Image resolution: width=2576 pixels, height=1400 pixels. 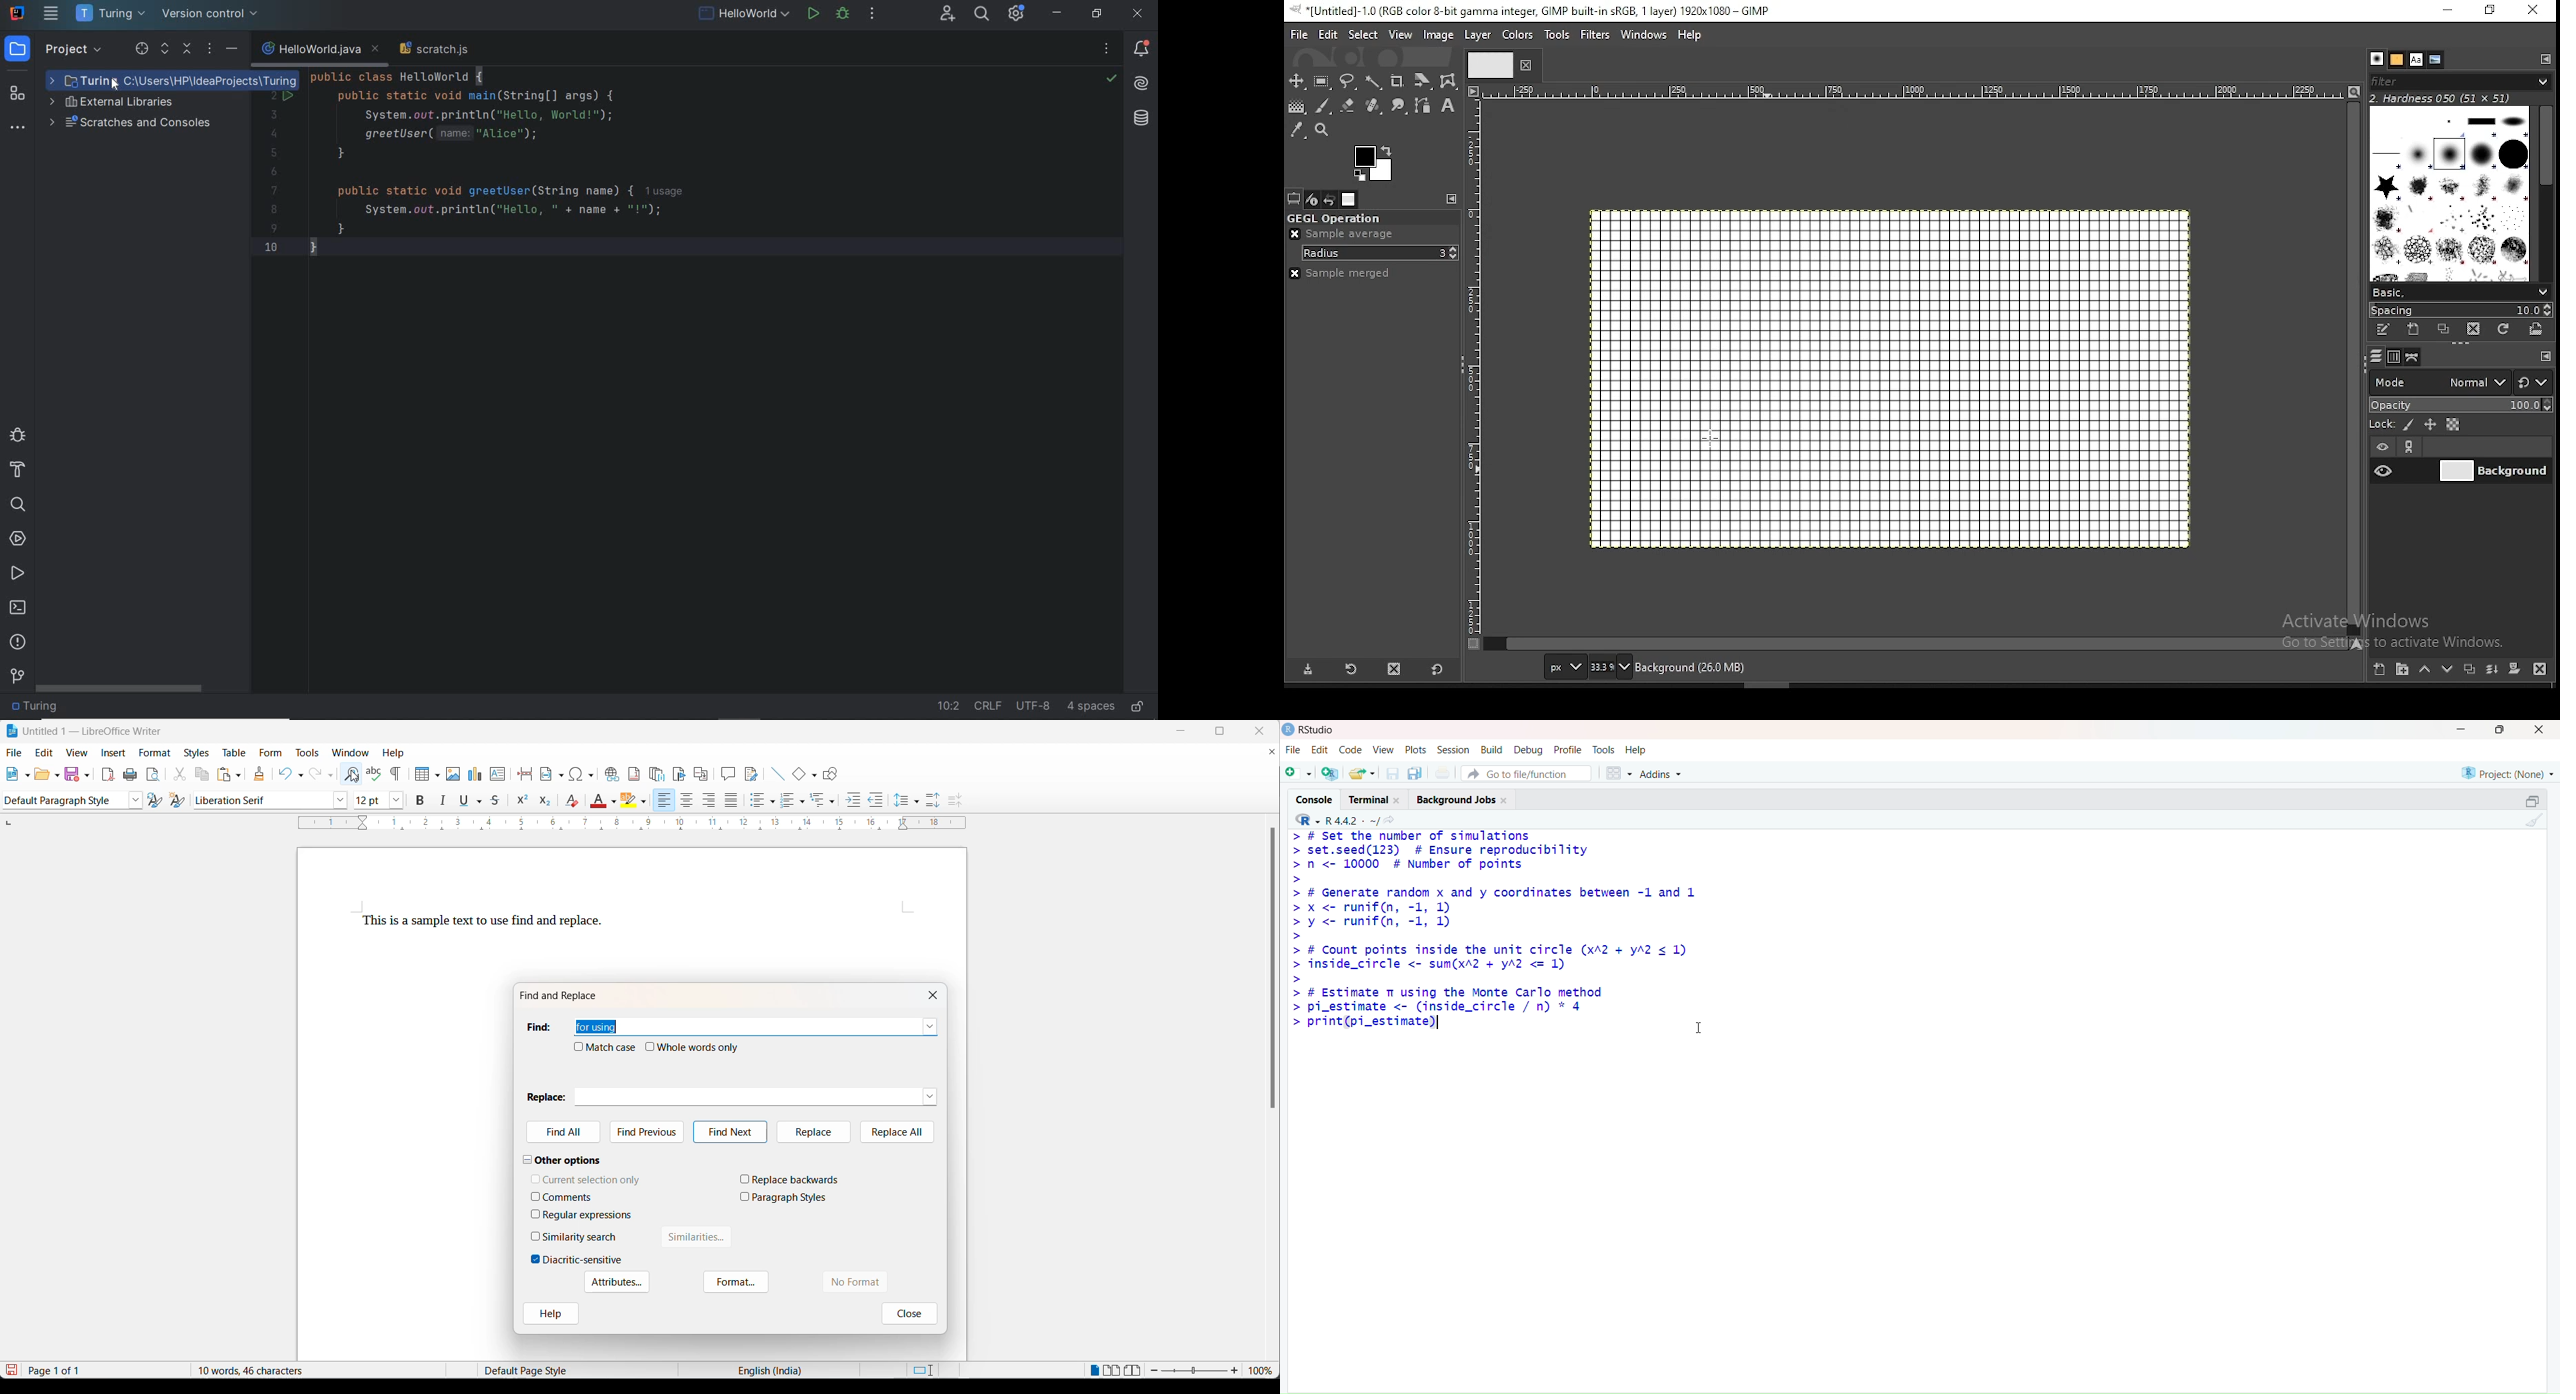 I want to click on toggle unordered list, so click(x=760, y=803).